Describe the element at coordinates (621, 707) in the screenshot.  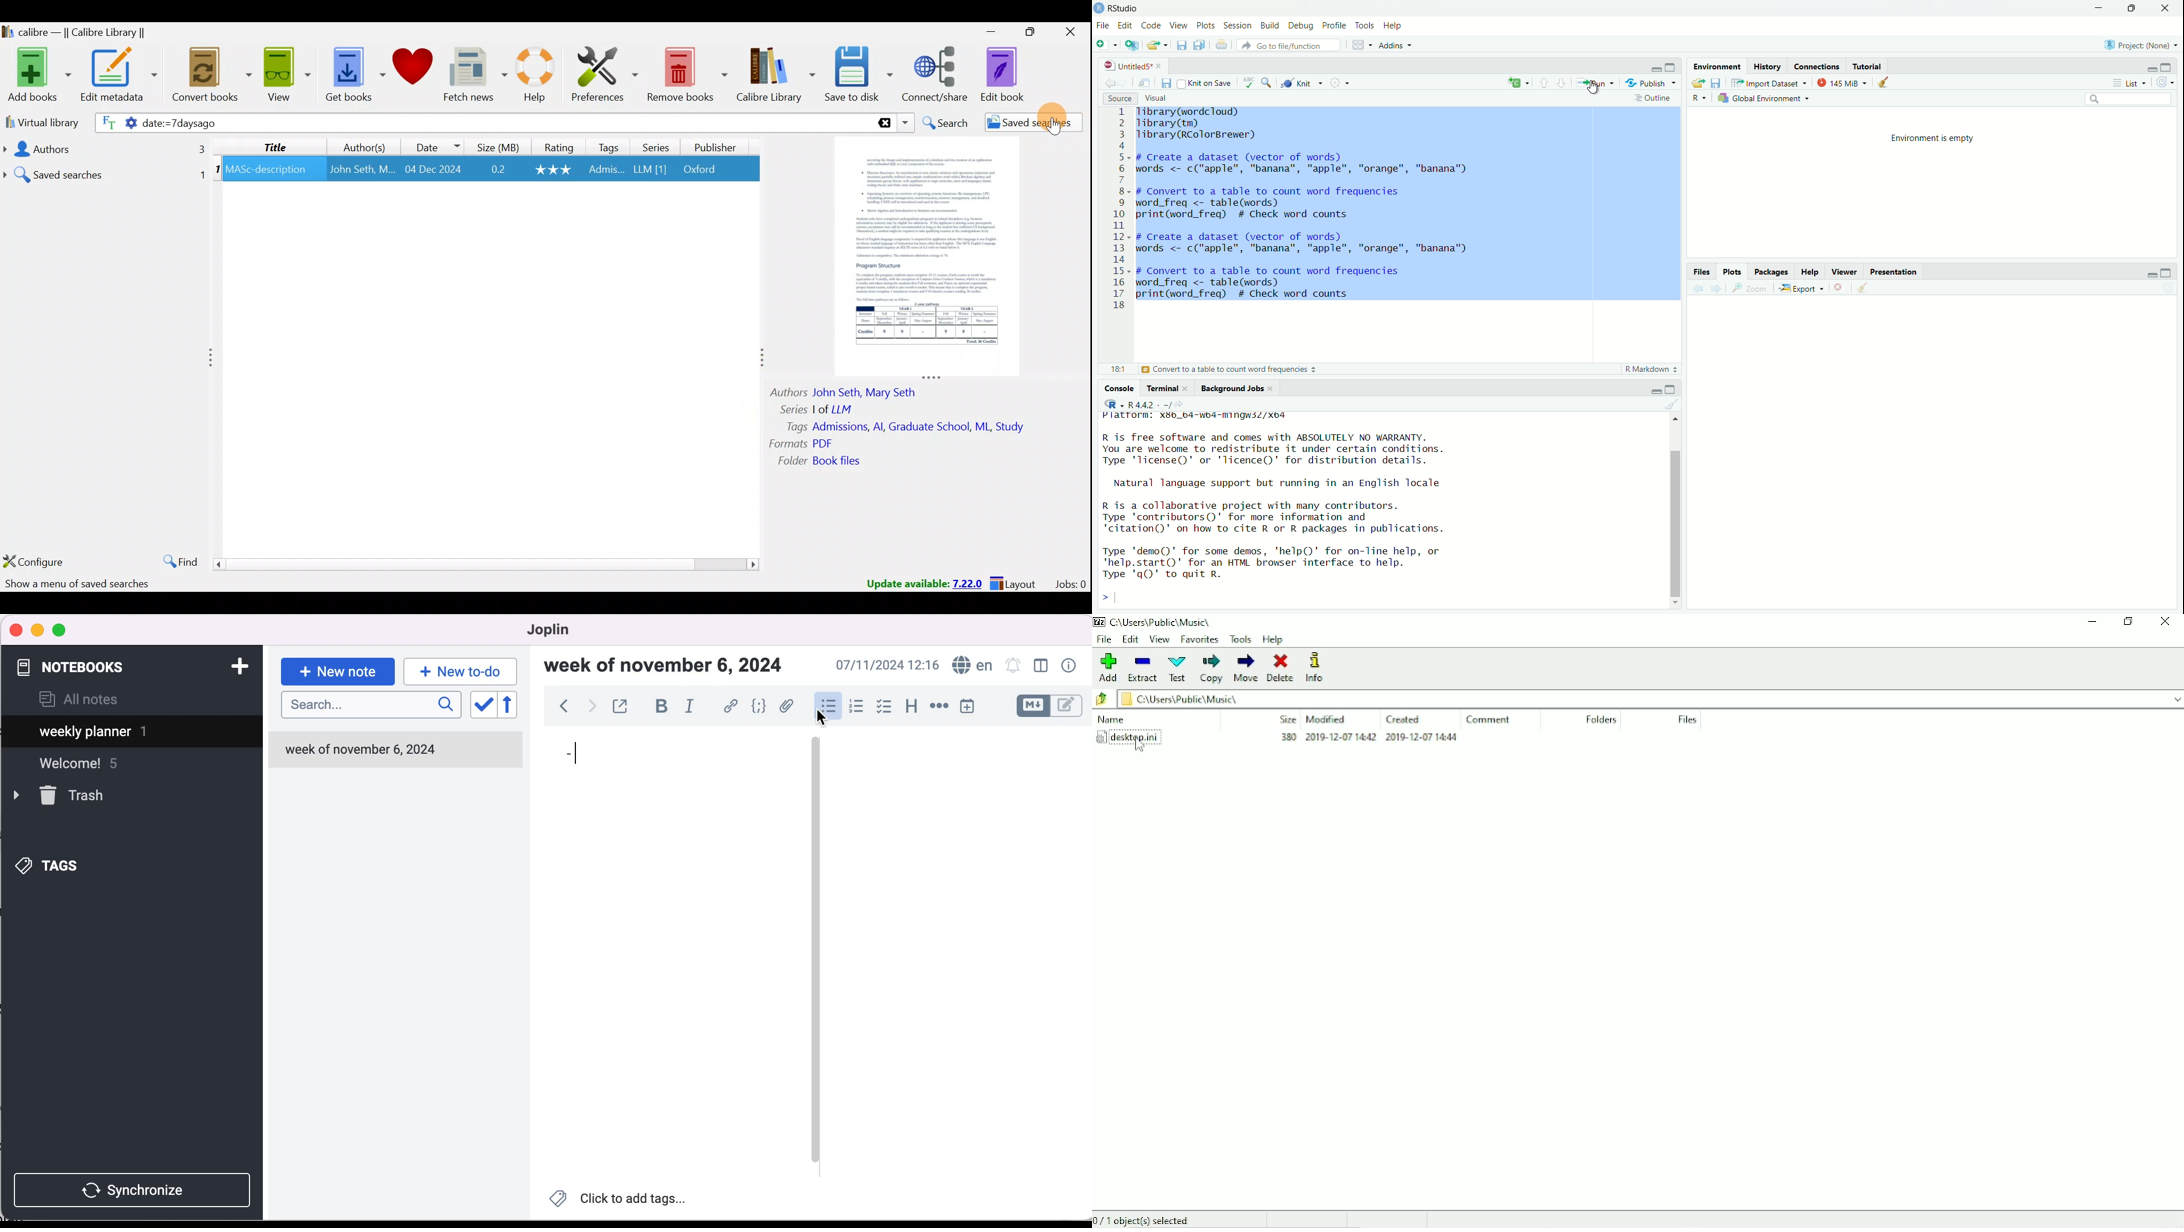
I see `toggle external editing` at that location.